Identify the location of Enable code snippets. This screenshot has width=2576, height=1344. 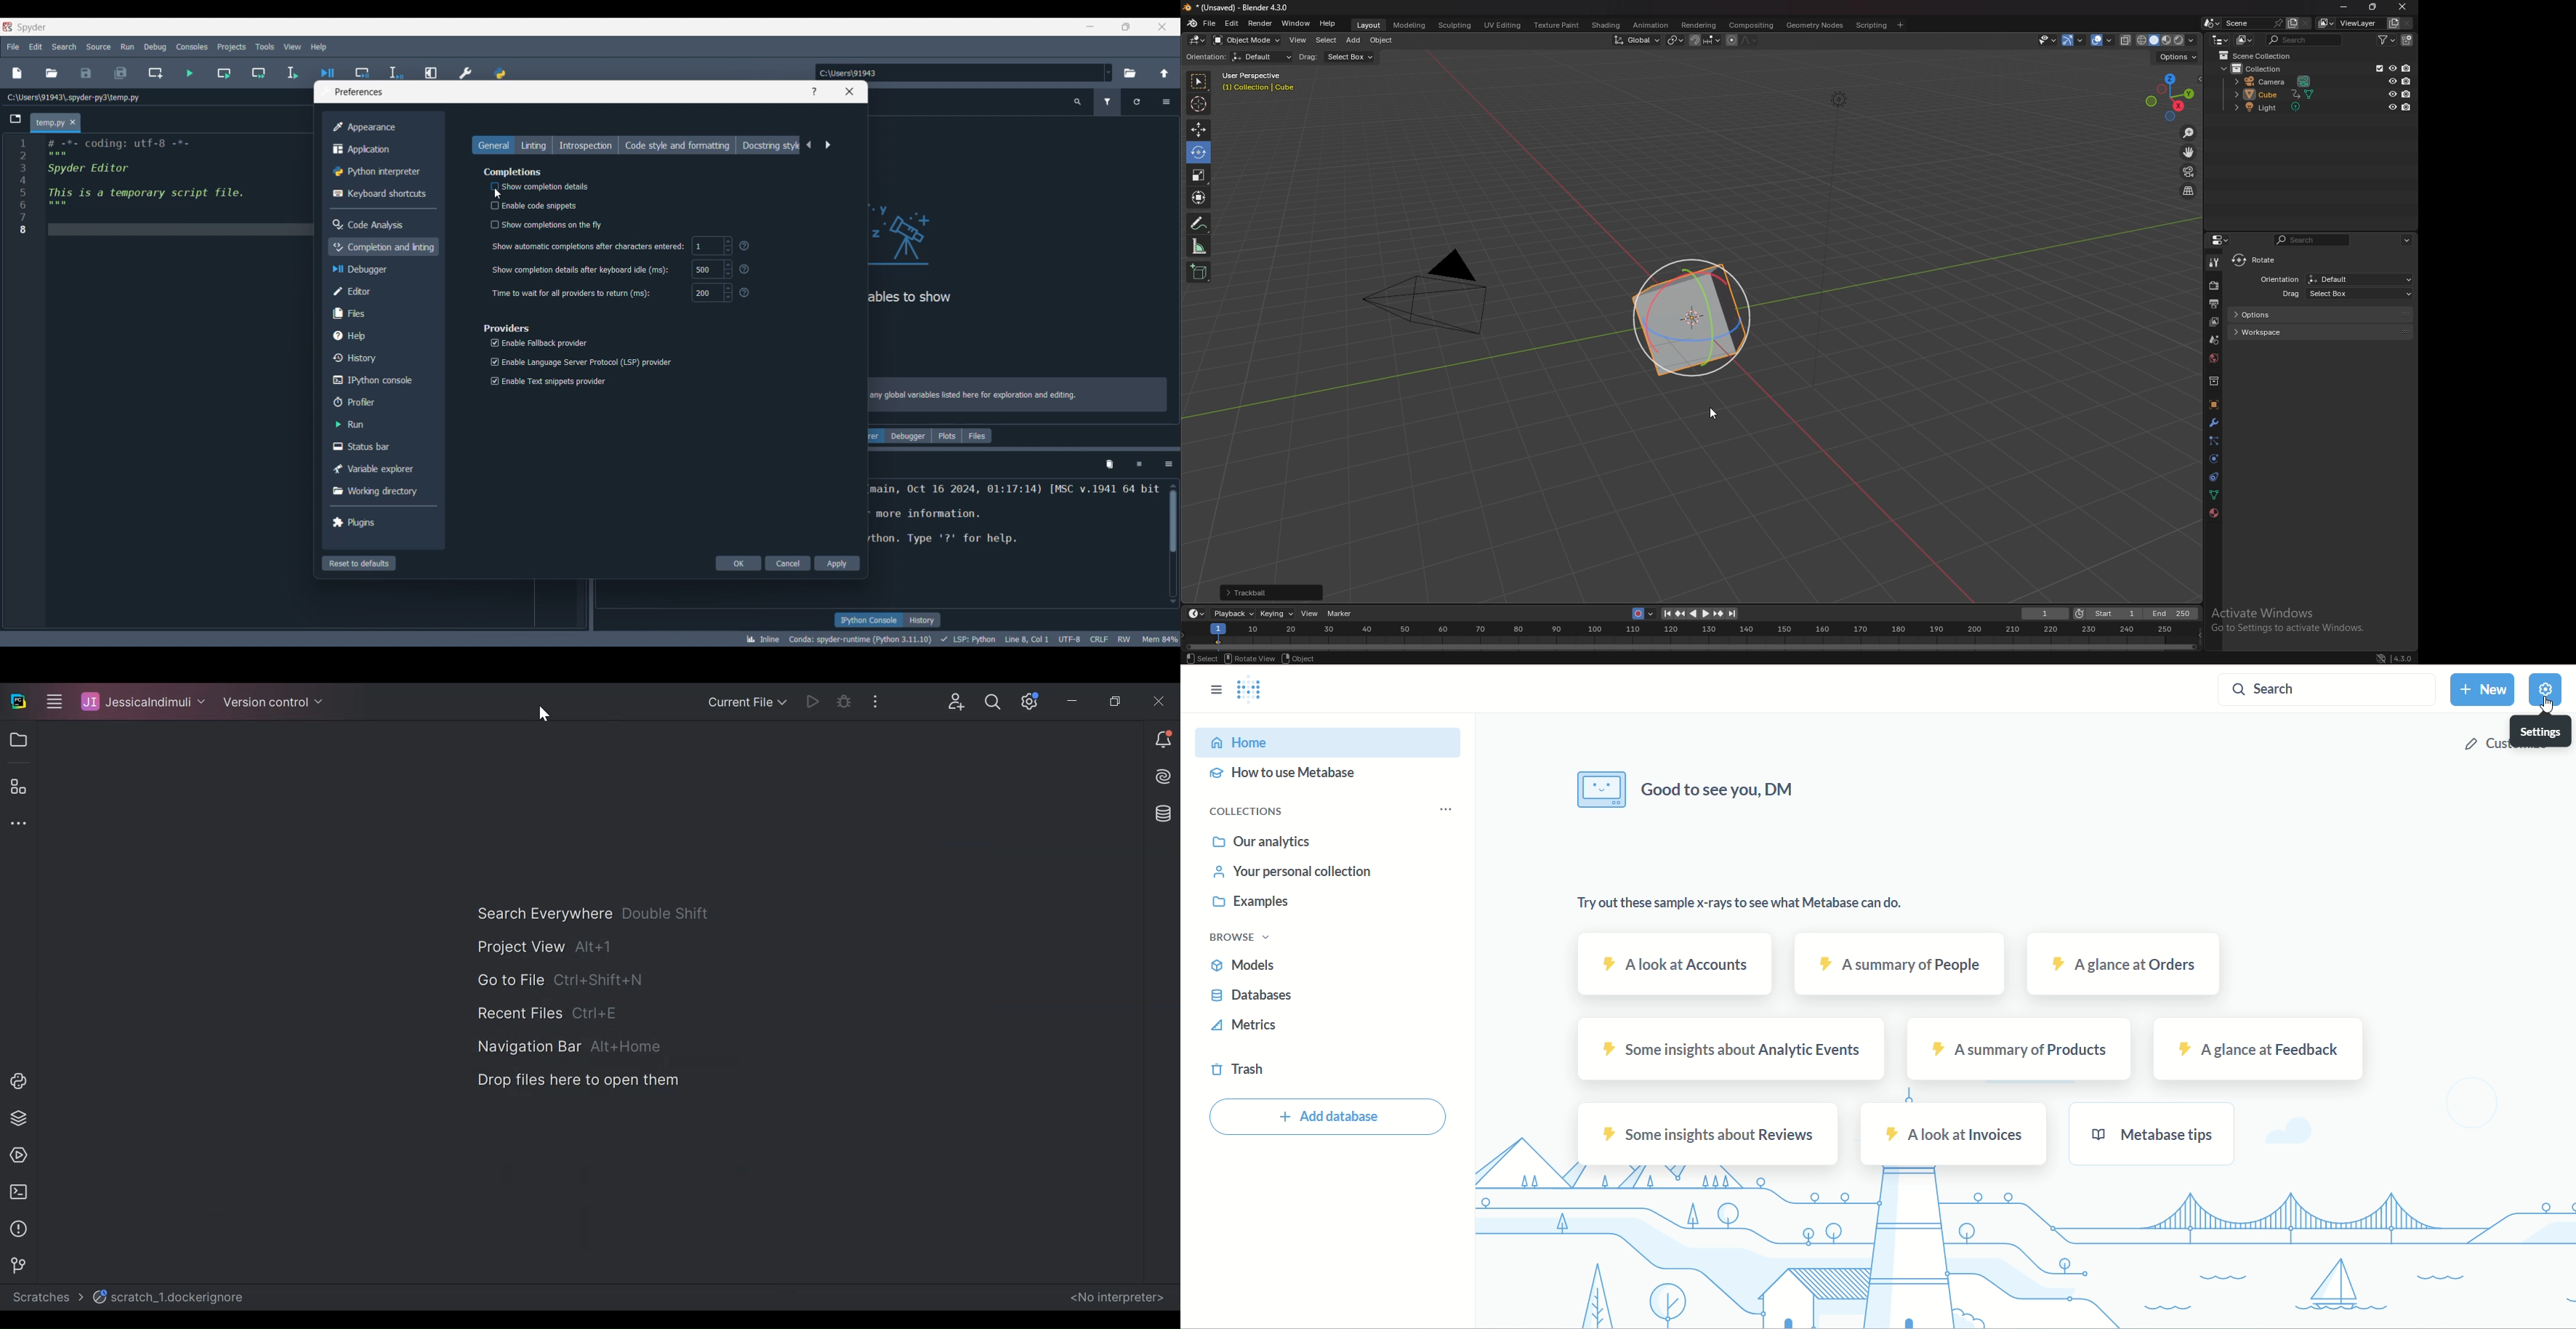
(531, 206).